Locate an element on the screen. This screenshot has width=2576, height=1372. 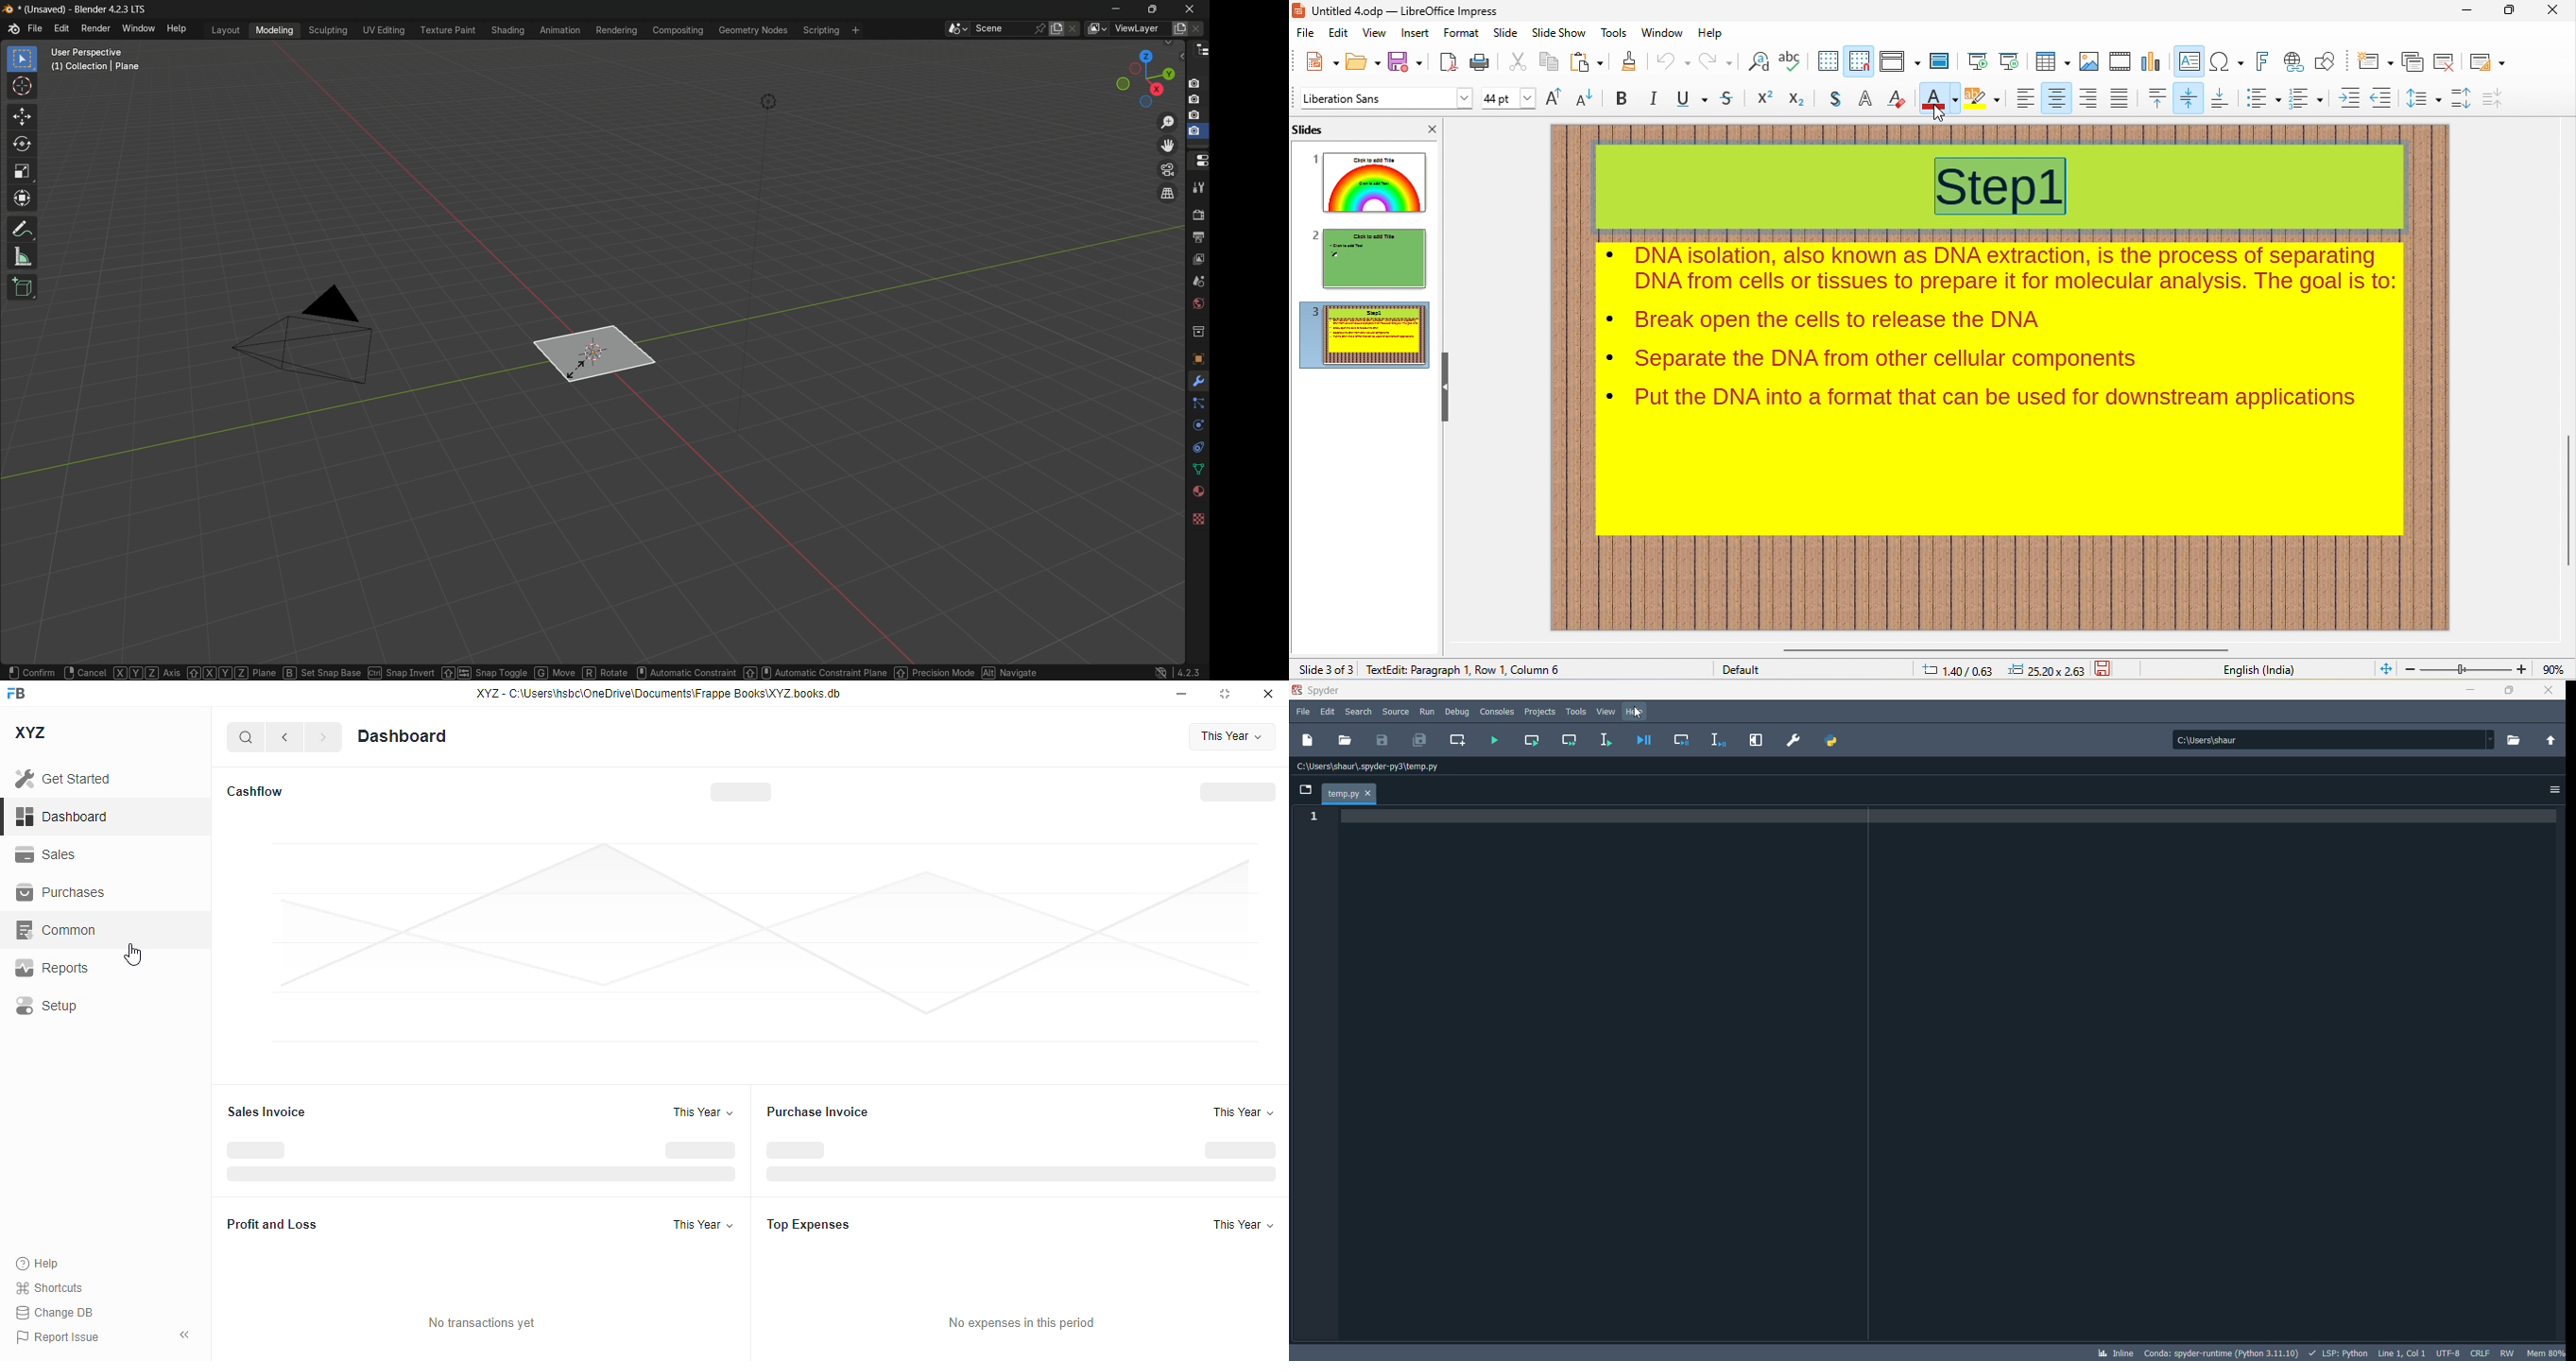
CHARSET is located at coordinates (2447, 1352).